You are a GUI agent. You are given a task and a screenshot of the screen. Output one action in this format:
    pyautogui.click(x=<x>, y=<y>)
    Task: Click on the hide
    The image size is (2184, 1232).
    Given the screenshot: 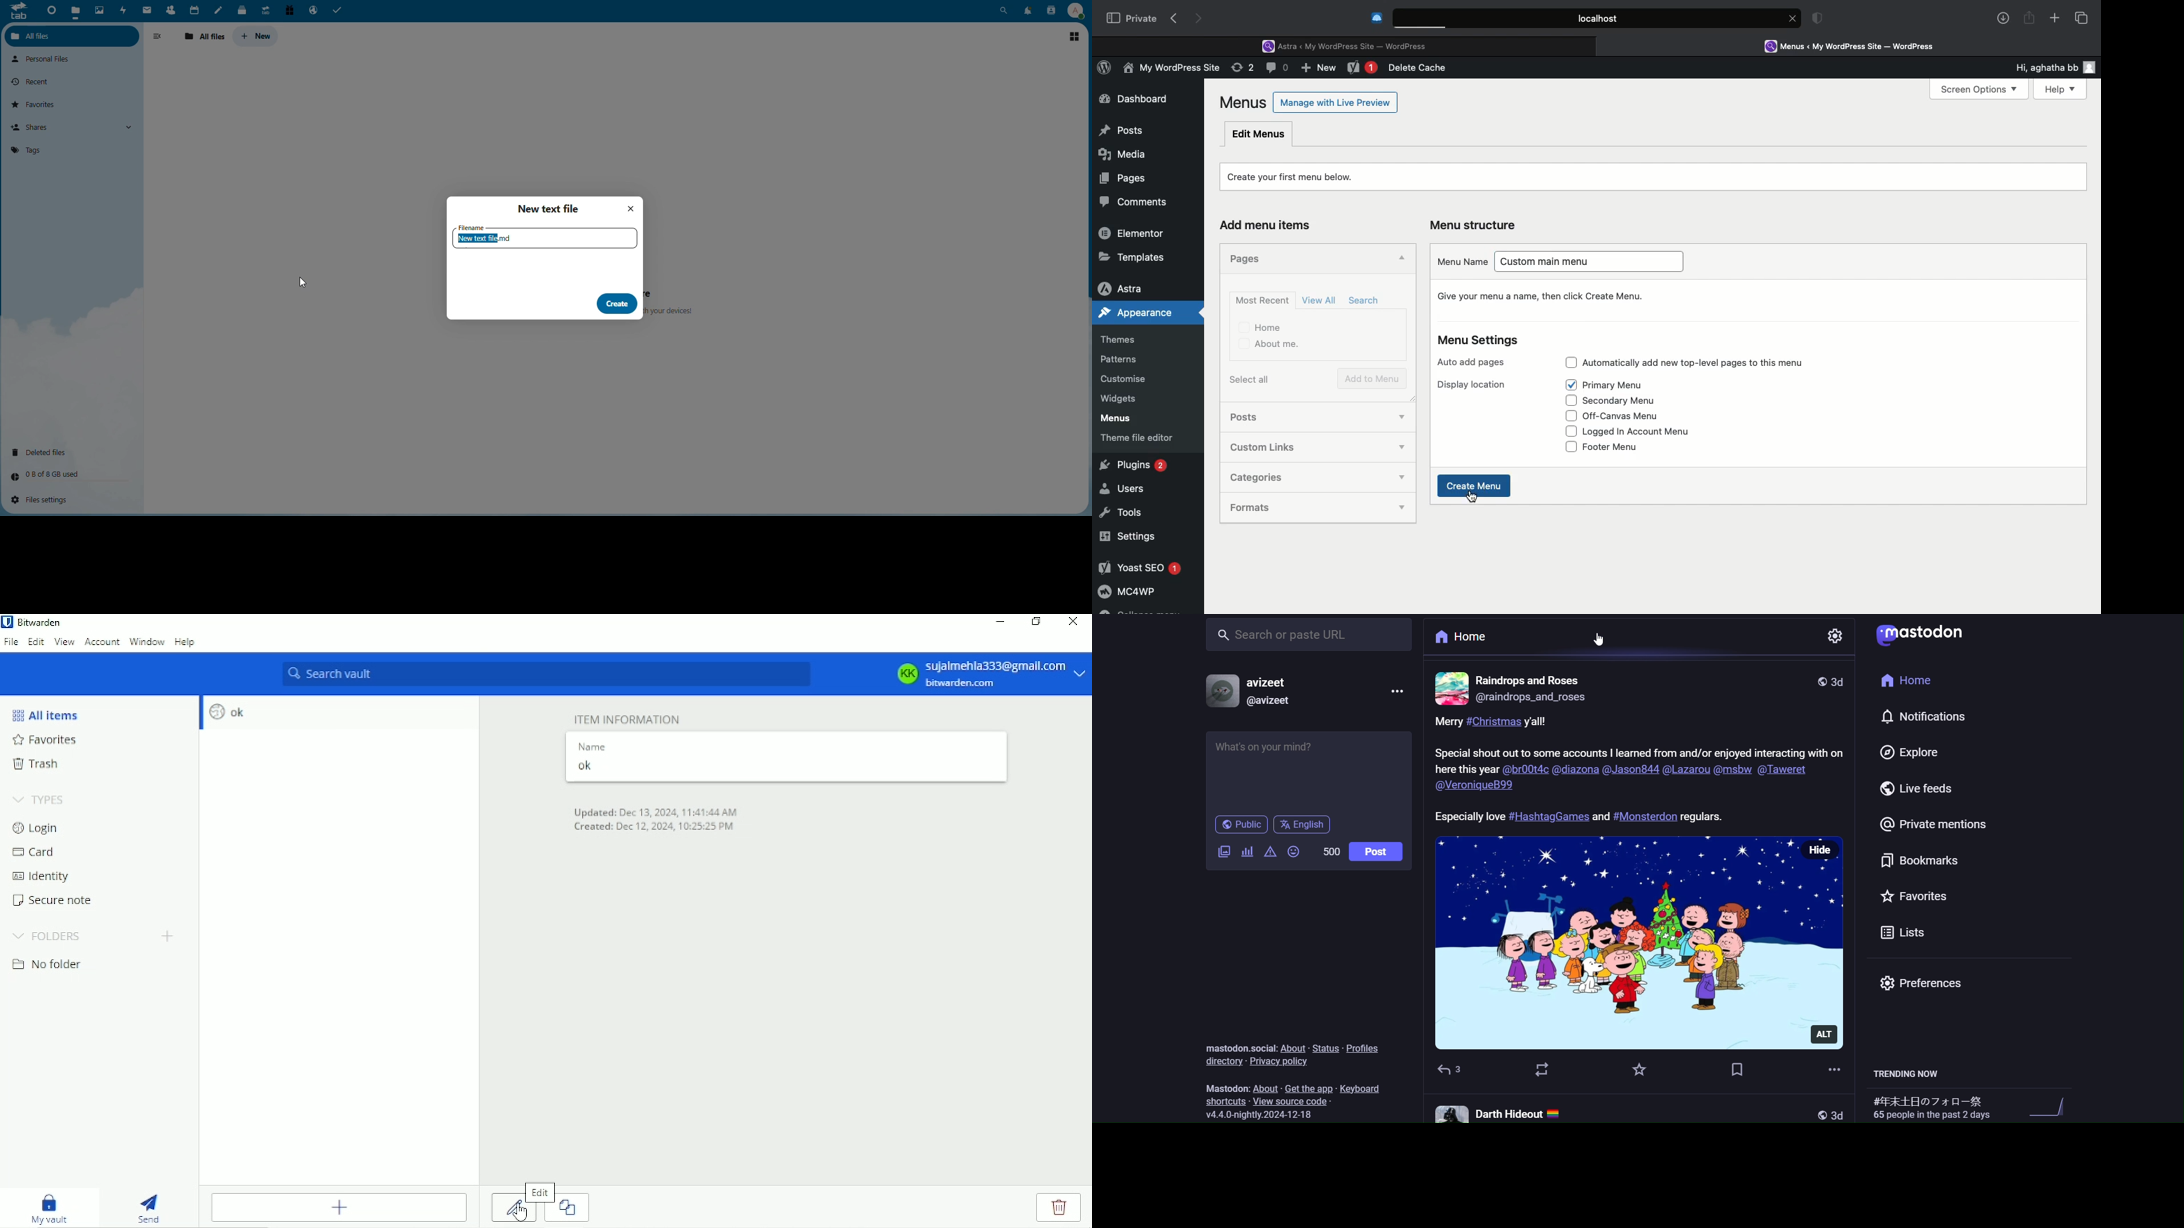 What is the action you would take?
    pyautogui.click(x=1820, y=853)
    